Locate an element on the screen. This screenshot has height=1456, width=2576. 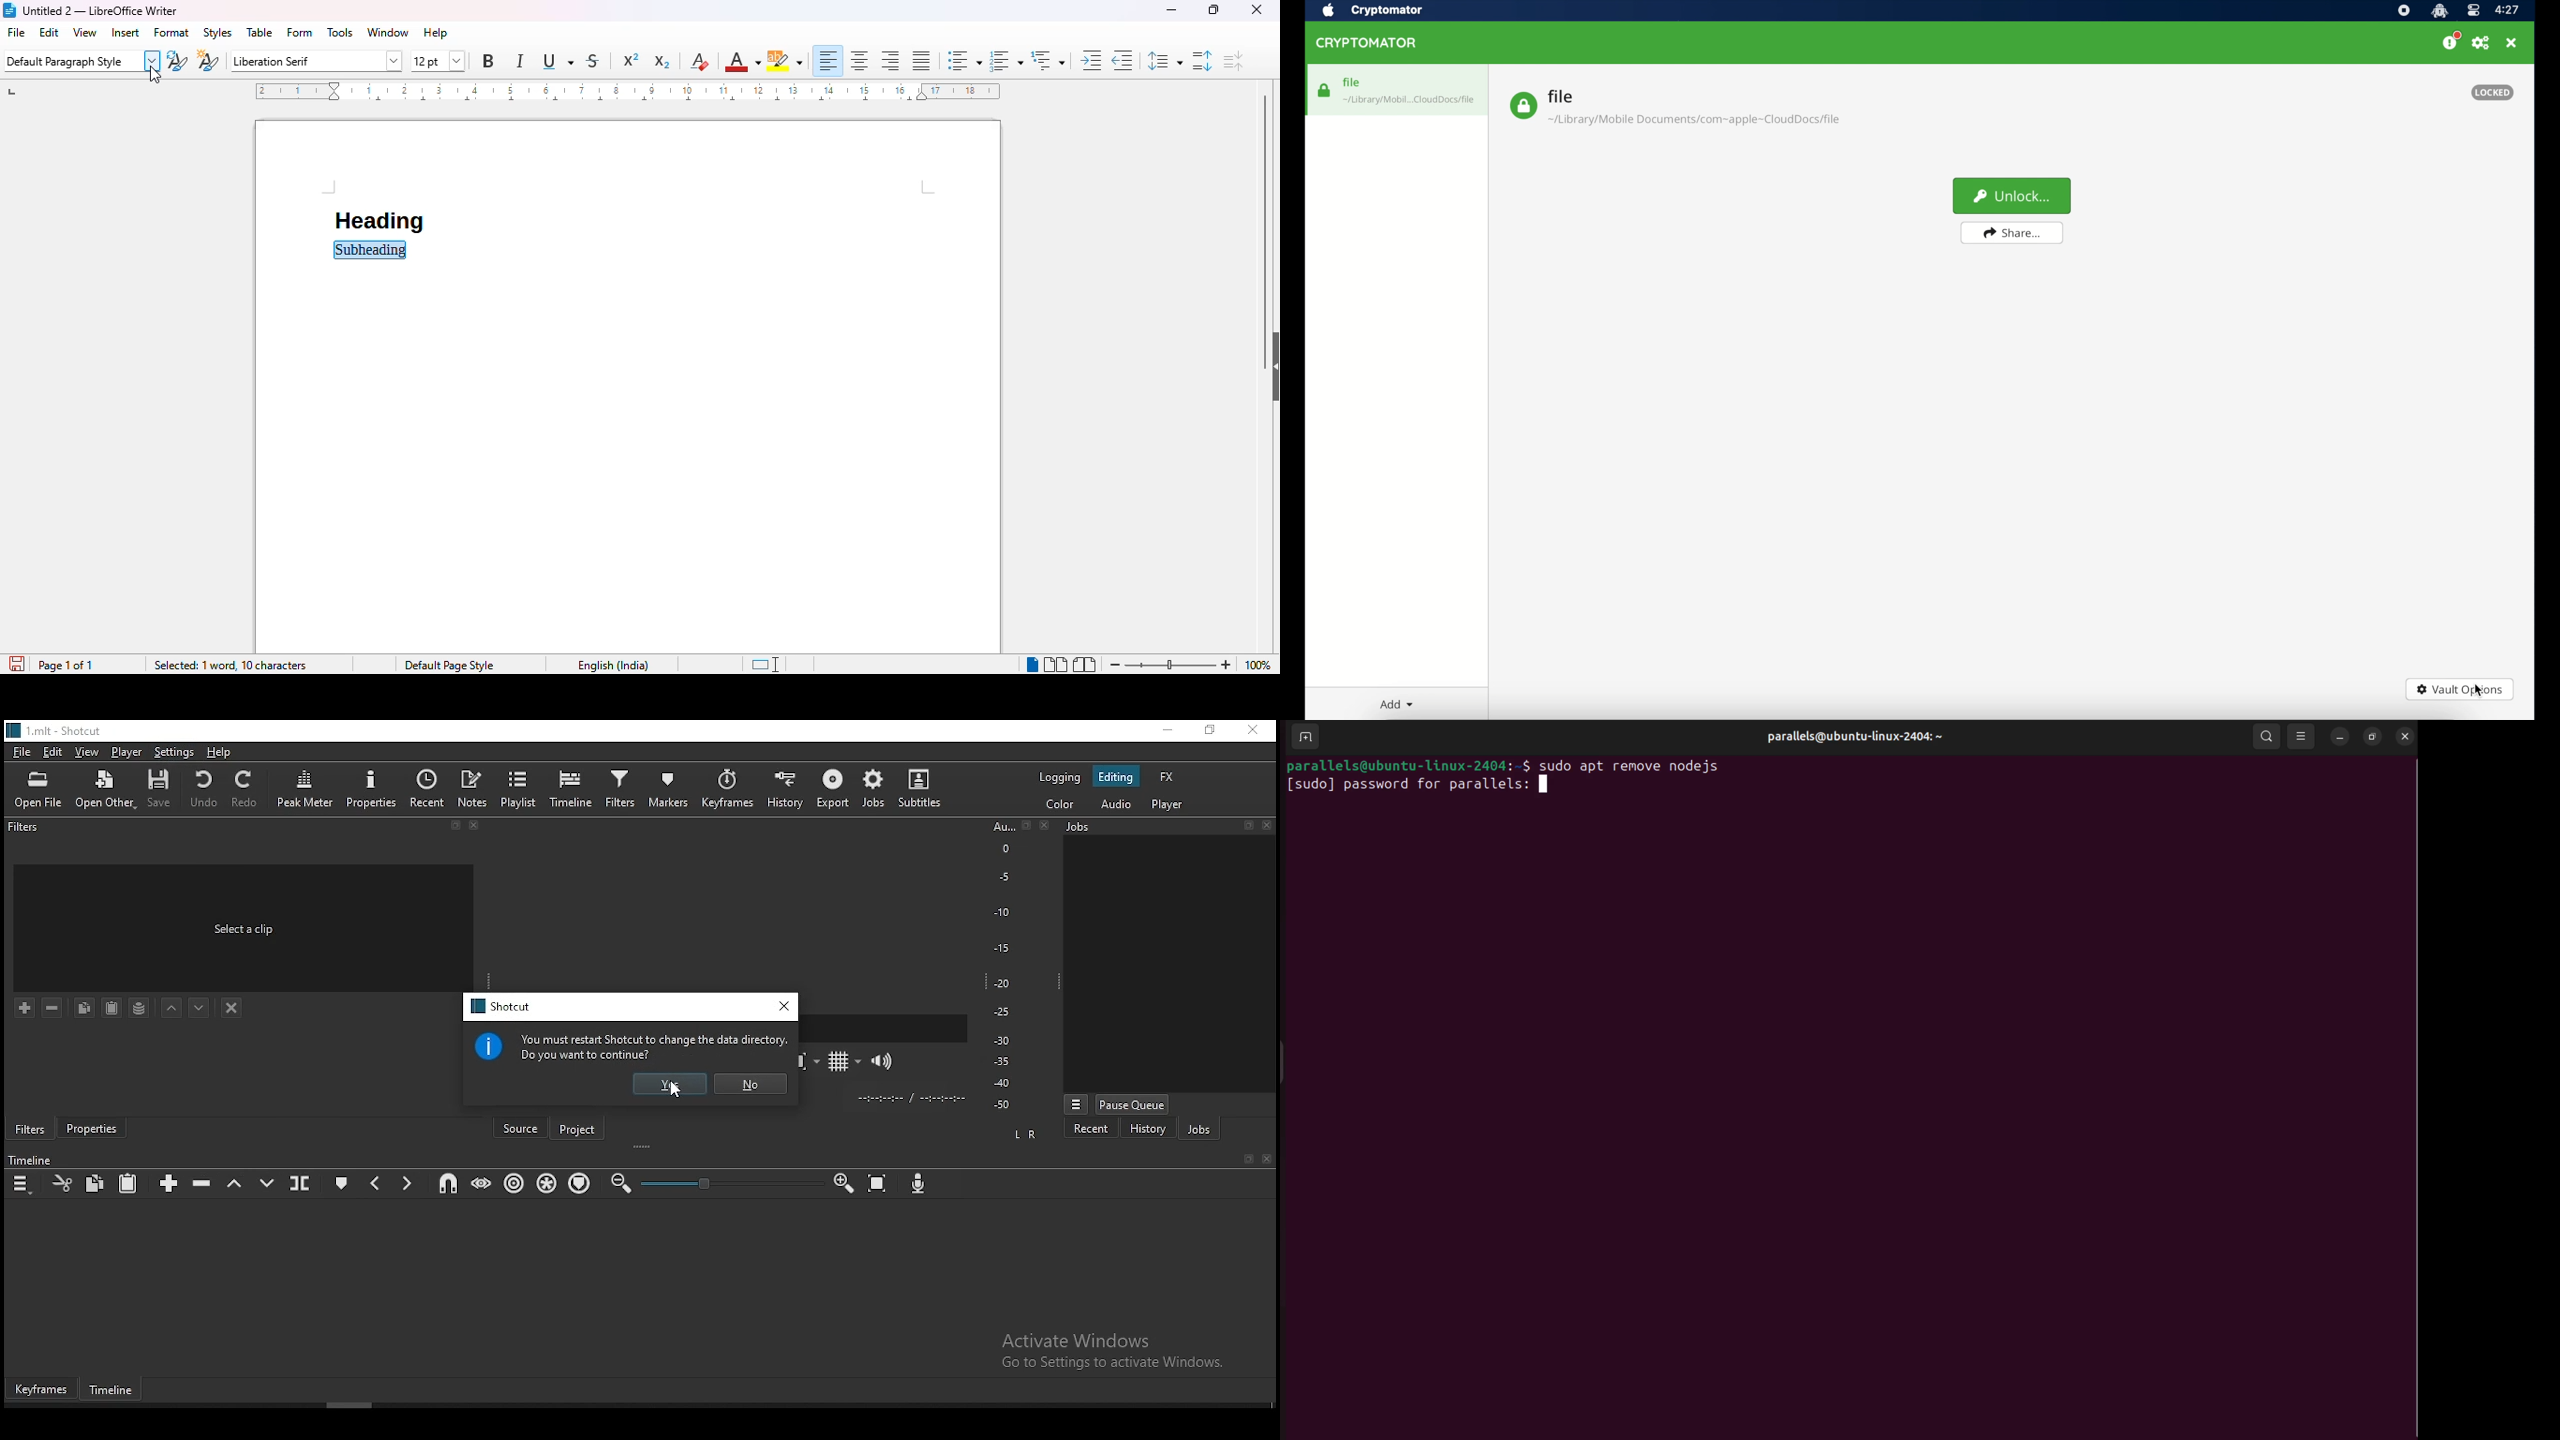
help is located at coordinates (220, 752).